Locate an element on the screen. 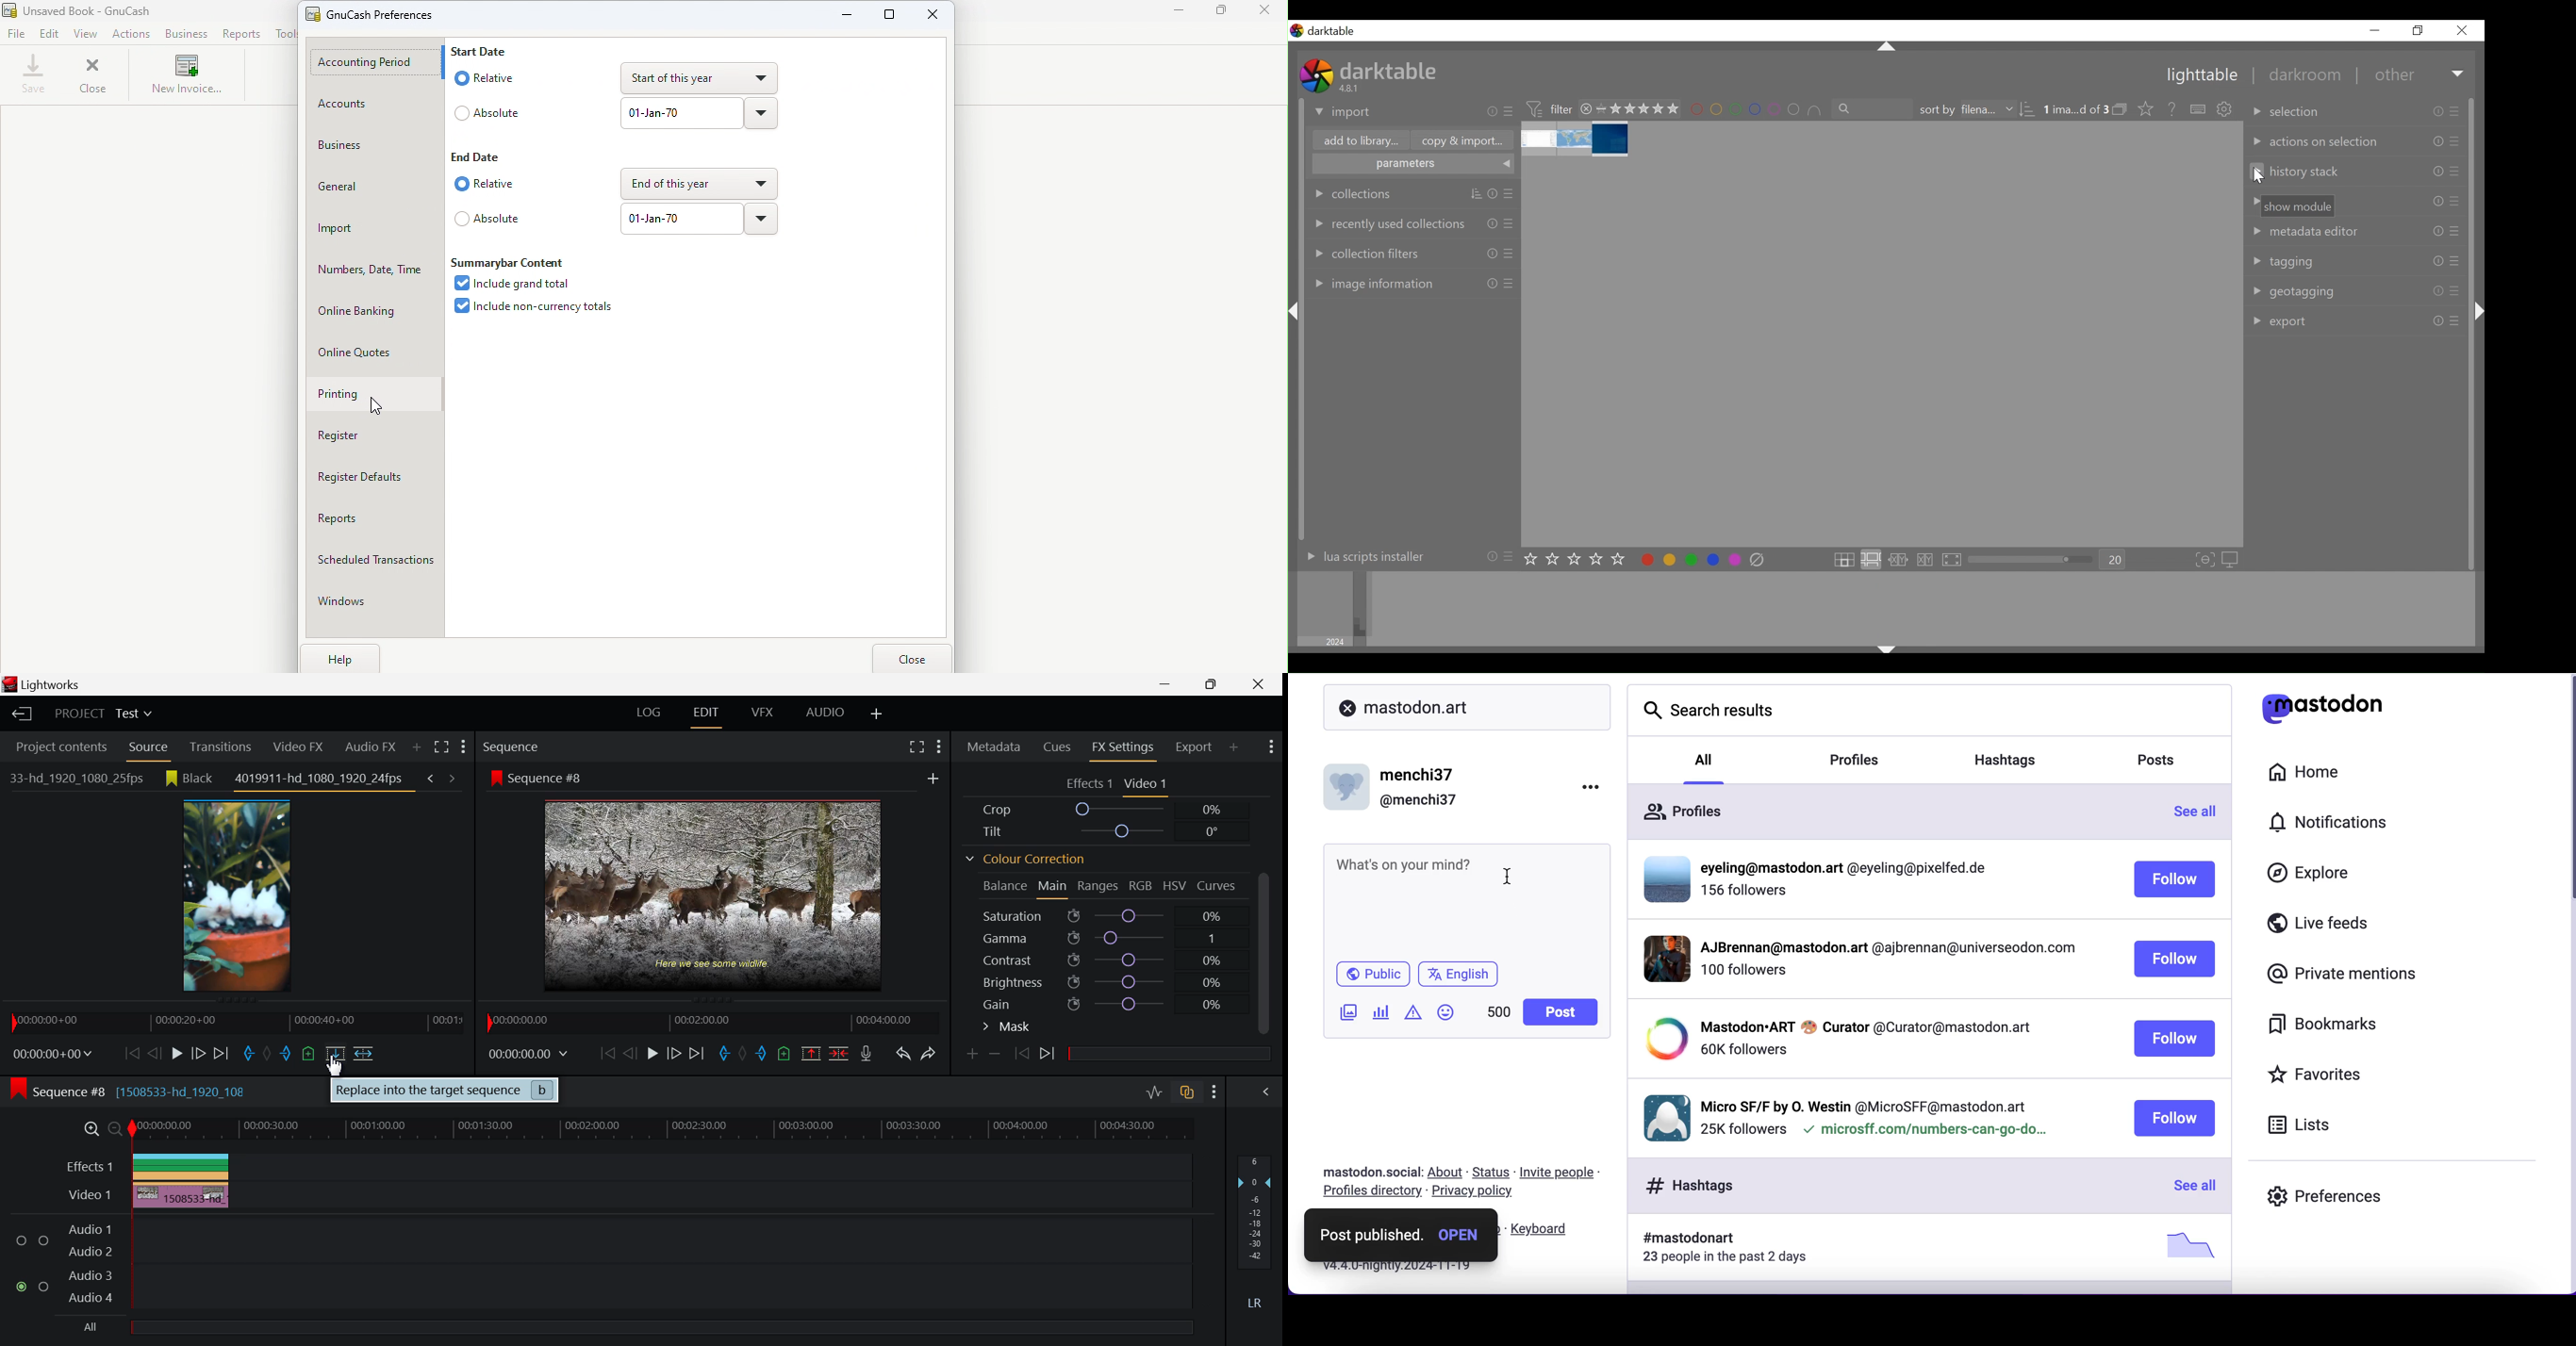 This screenshot has height=1372, width=2576. copy & import is located at coordinates (1459, 141).